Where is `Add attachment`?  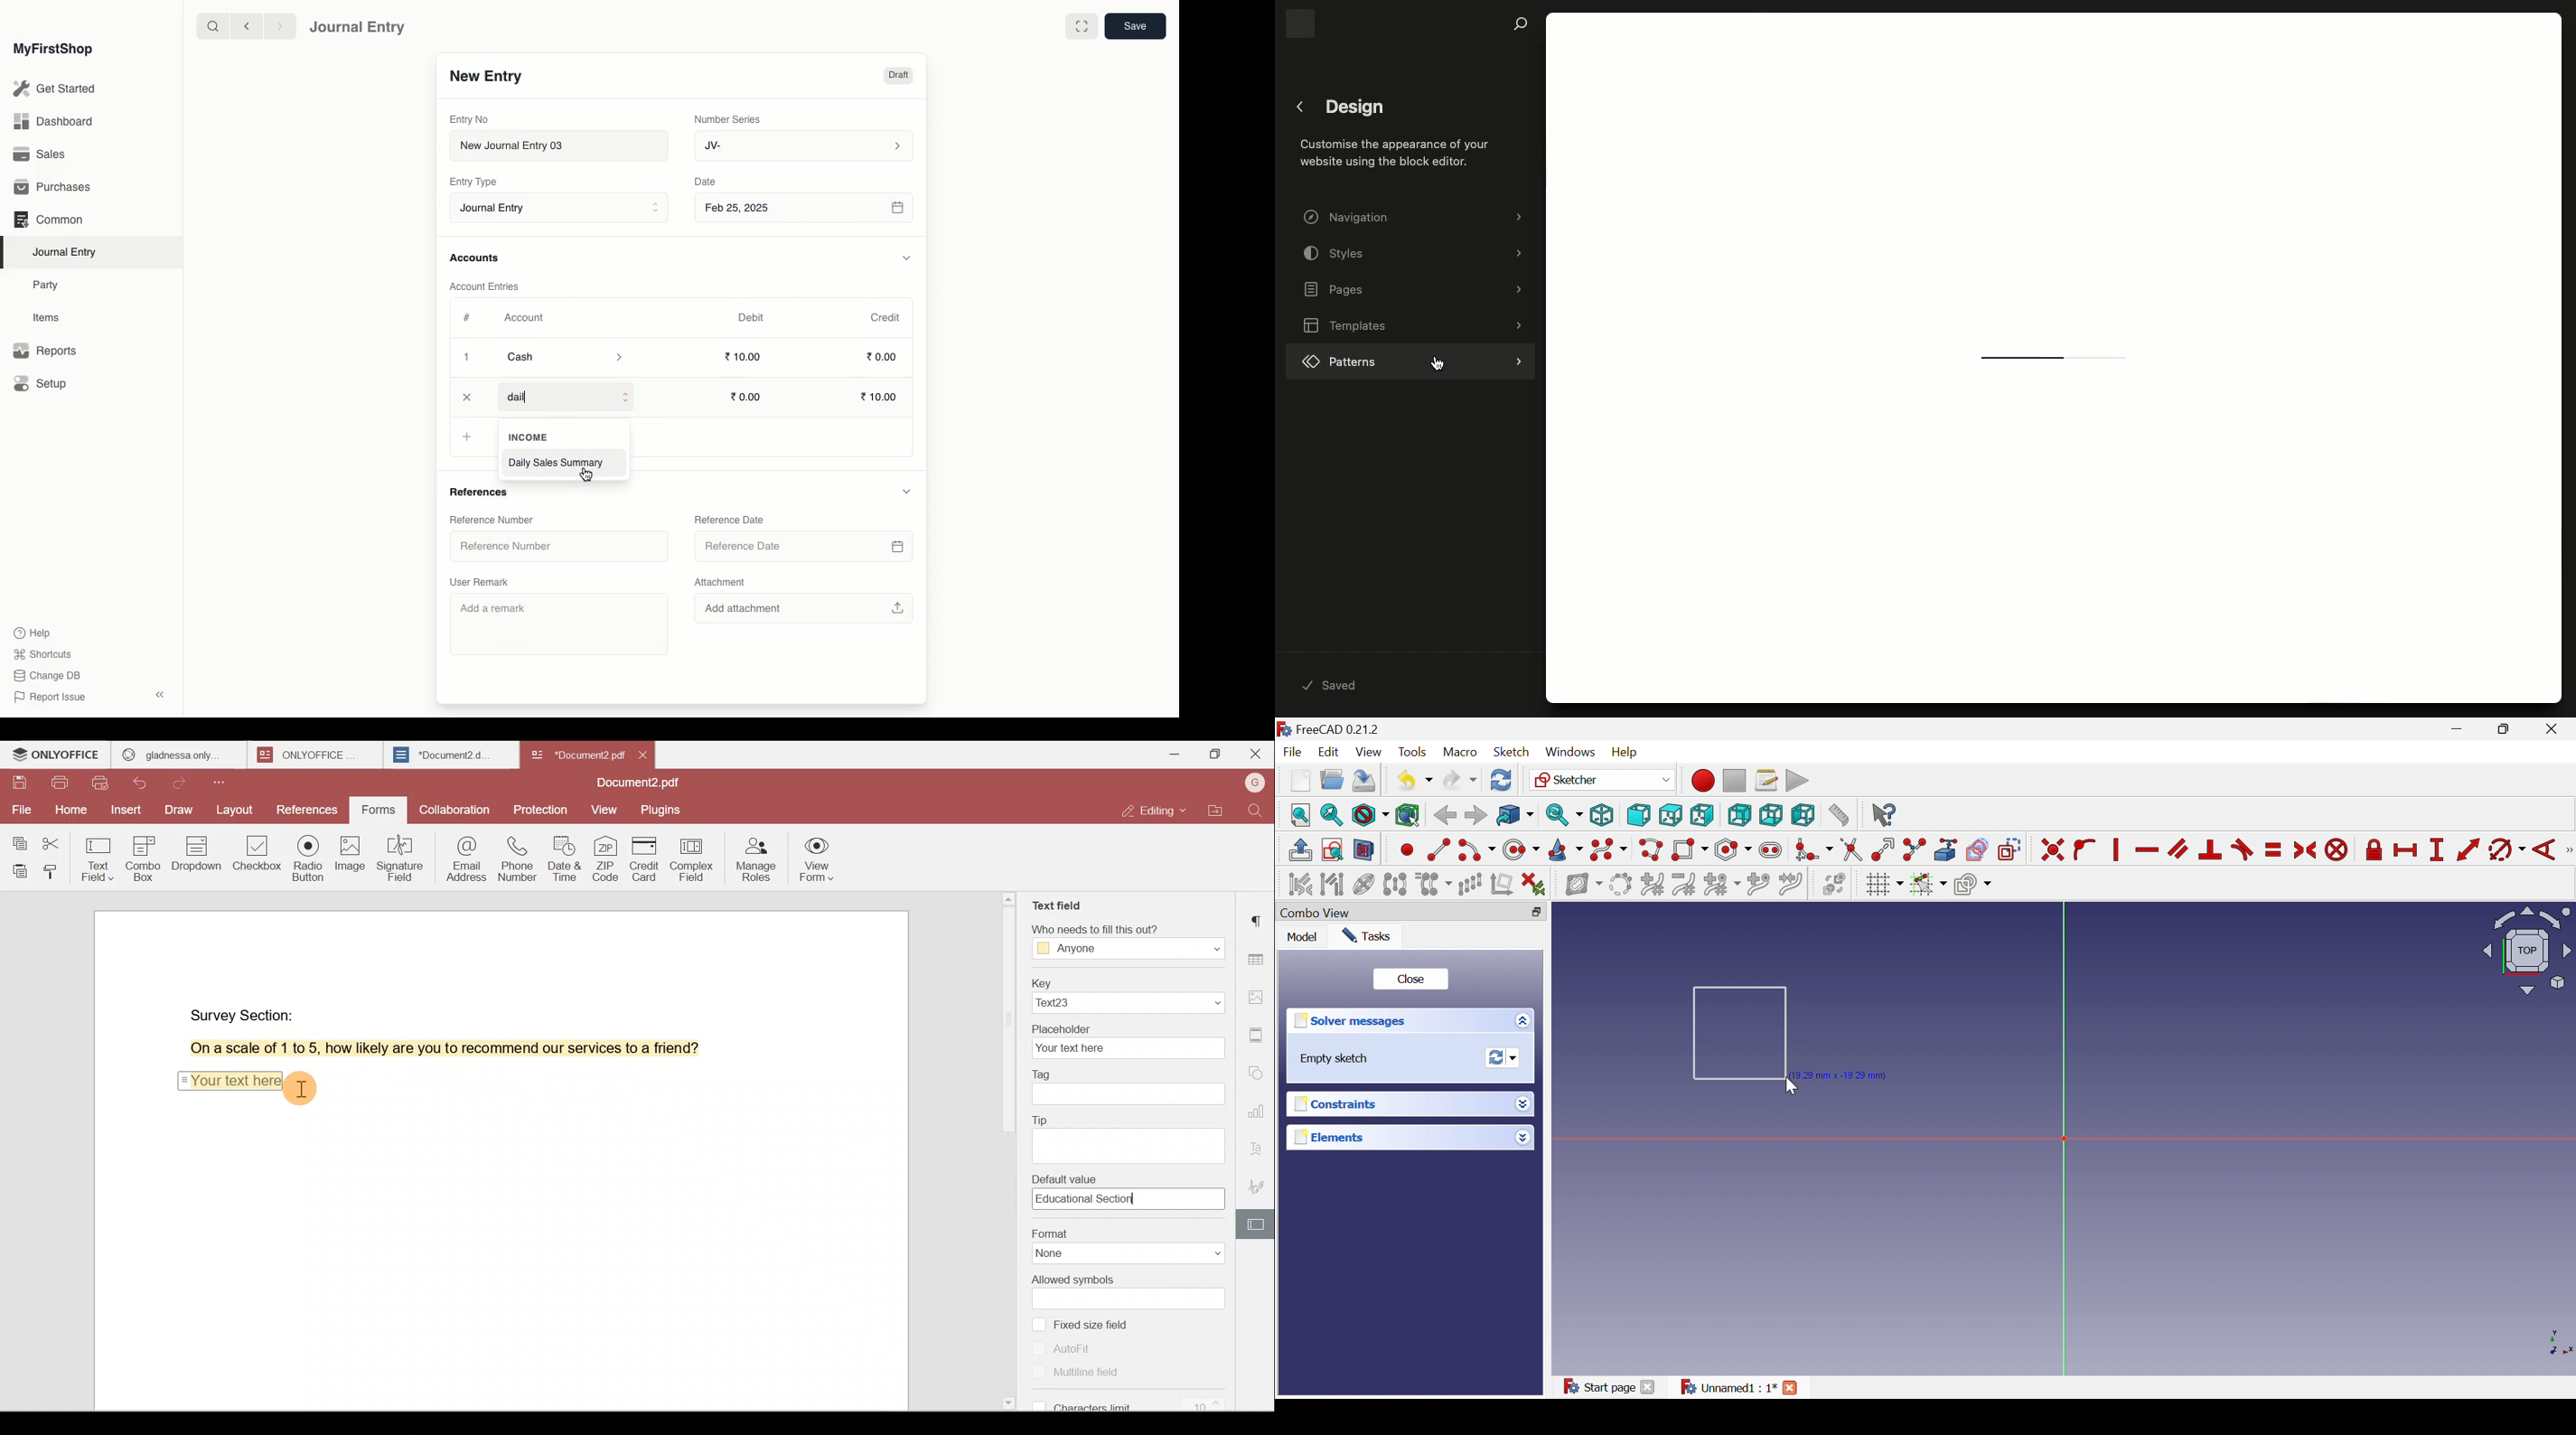 Add attachment is located at coordinates (802, 606).